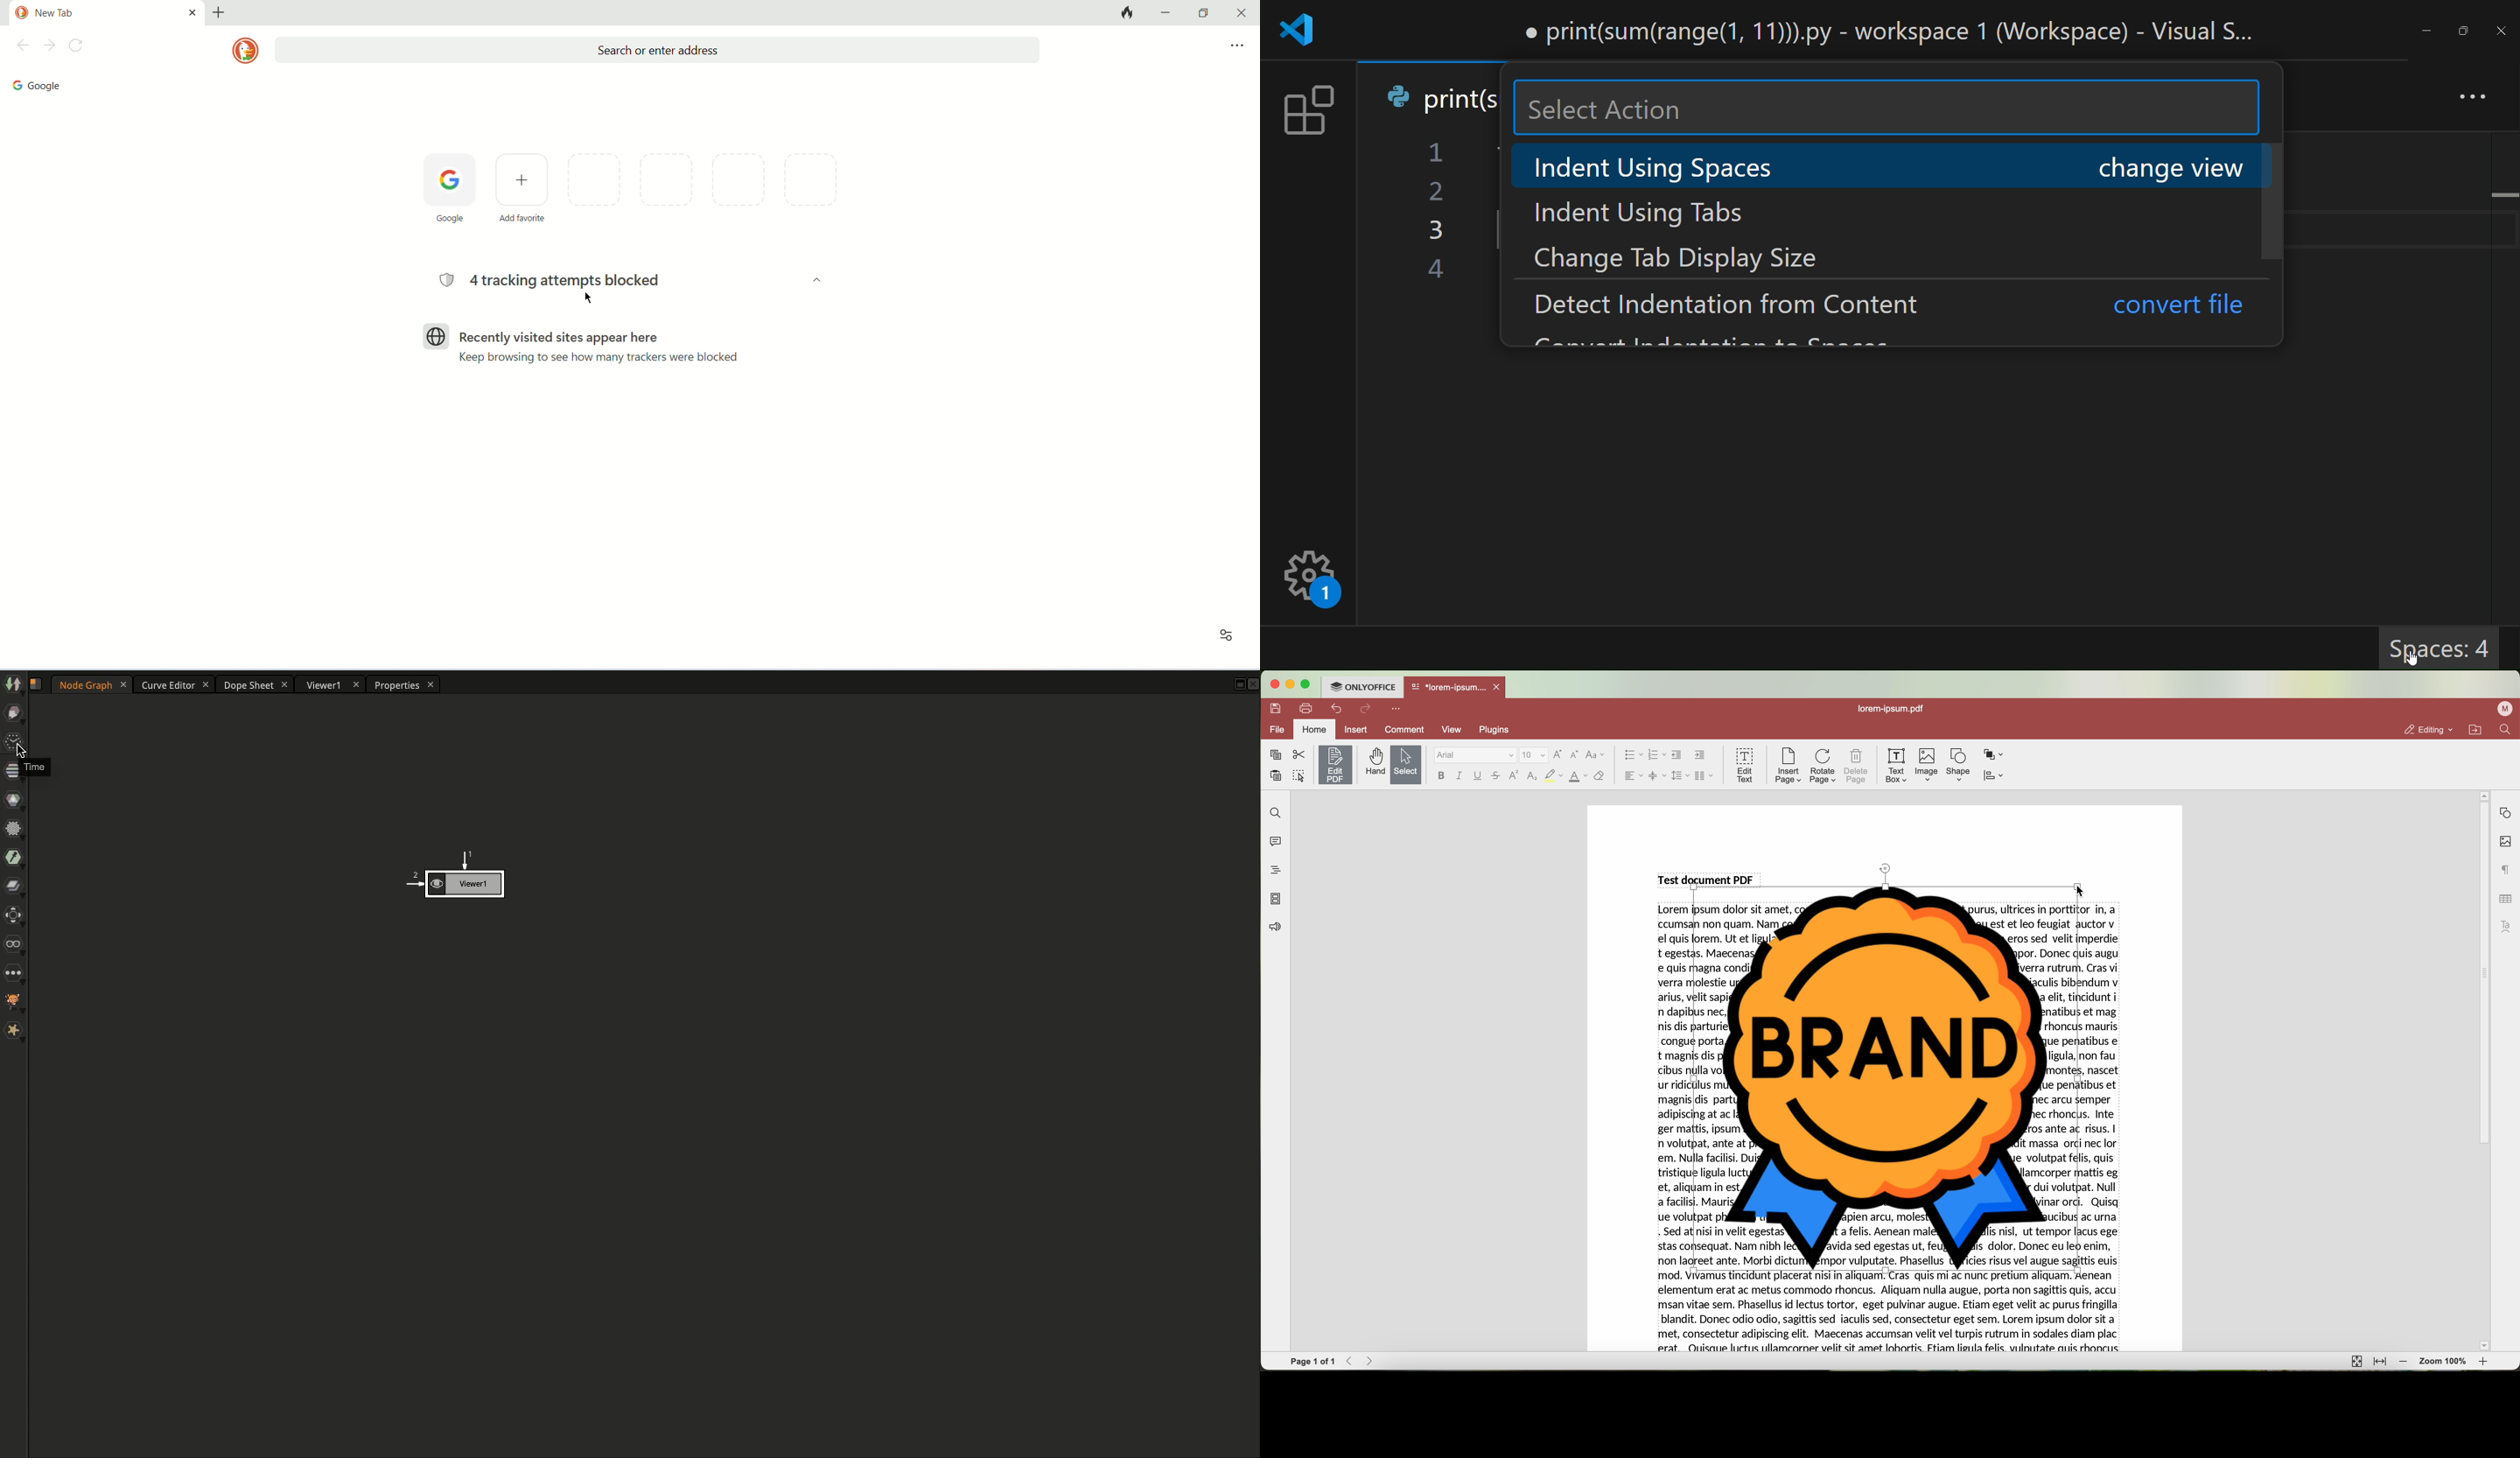 This screenshot has height=1484, width=2520. What do you see at coordinates (1650, 213) in the screenshot?
I see `indent using tabs` at bounding box center [1650, 213].